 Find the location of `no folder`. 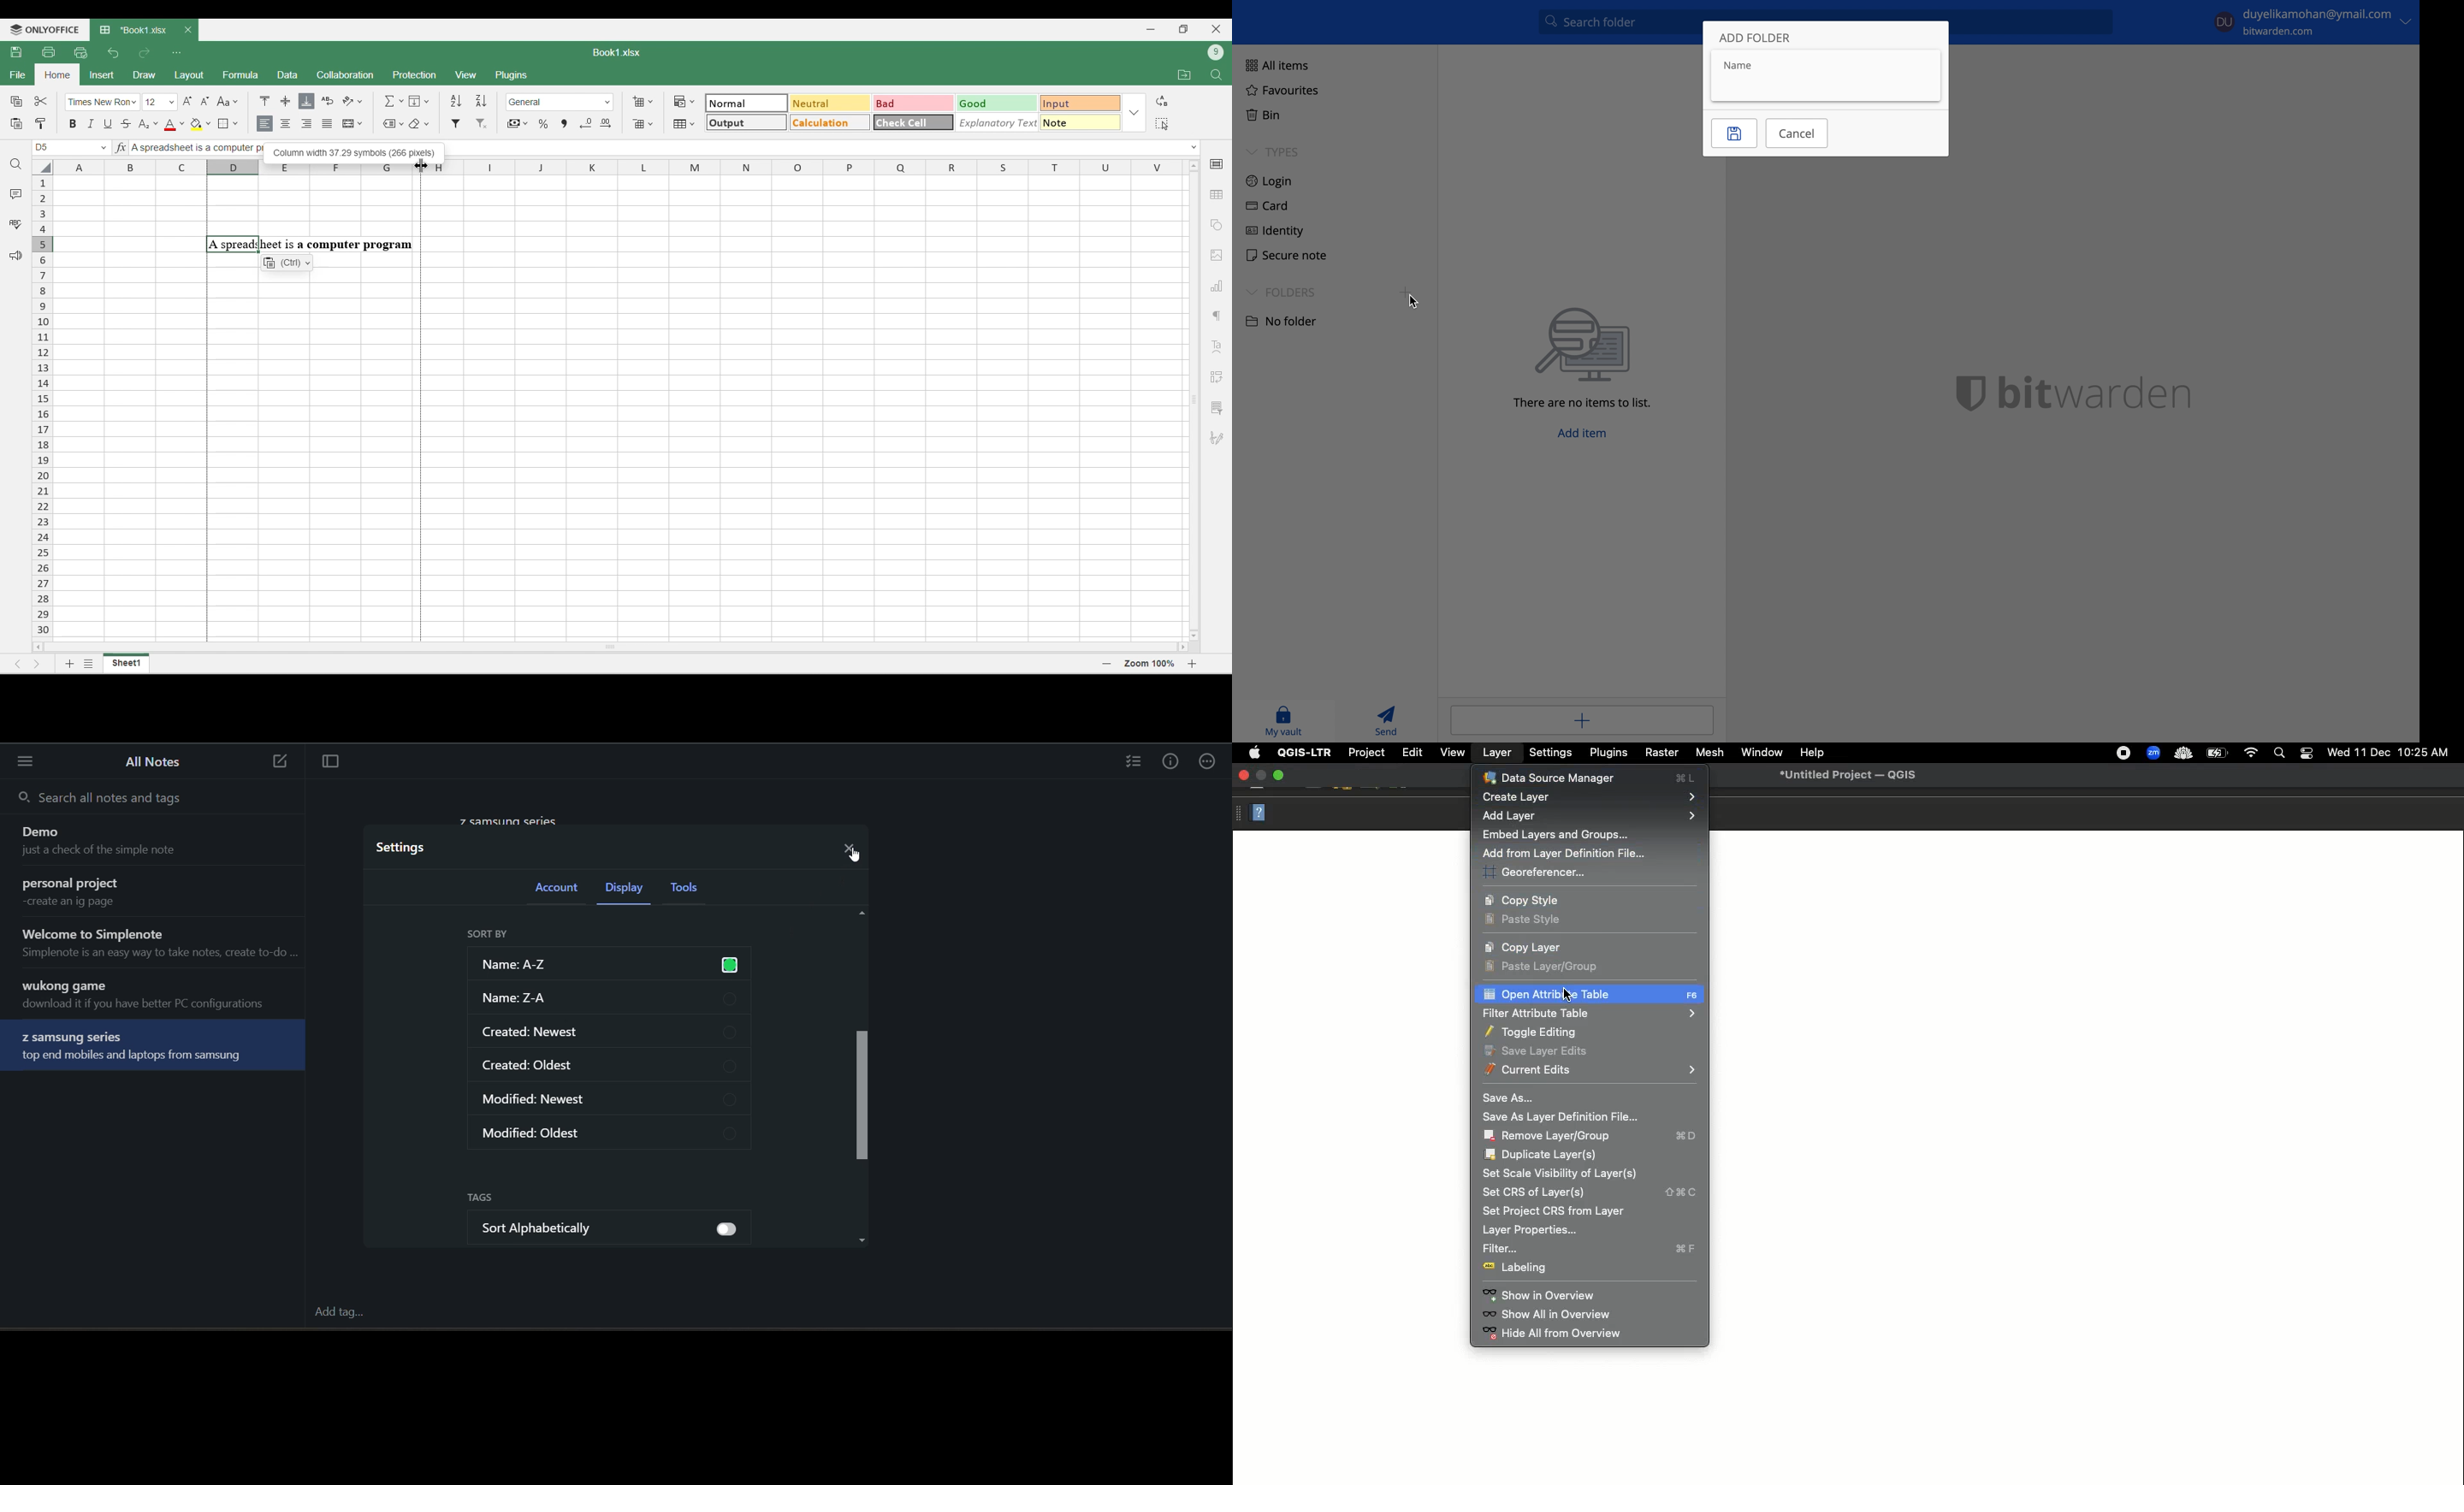

no folder is located at coordinates (1280, 321).